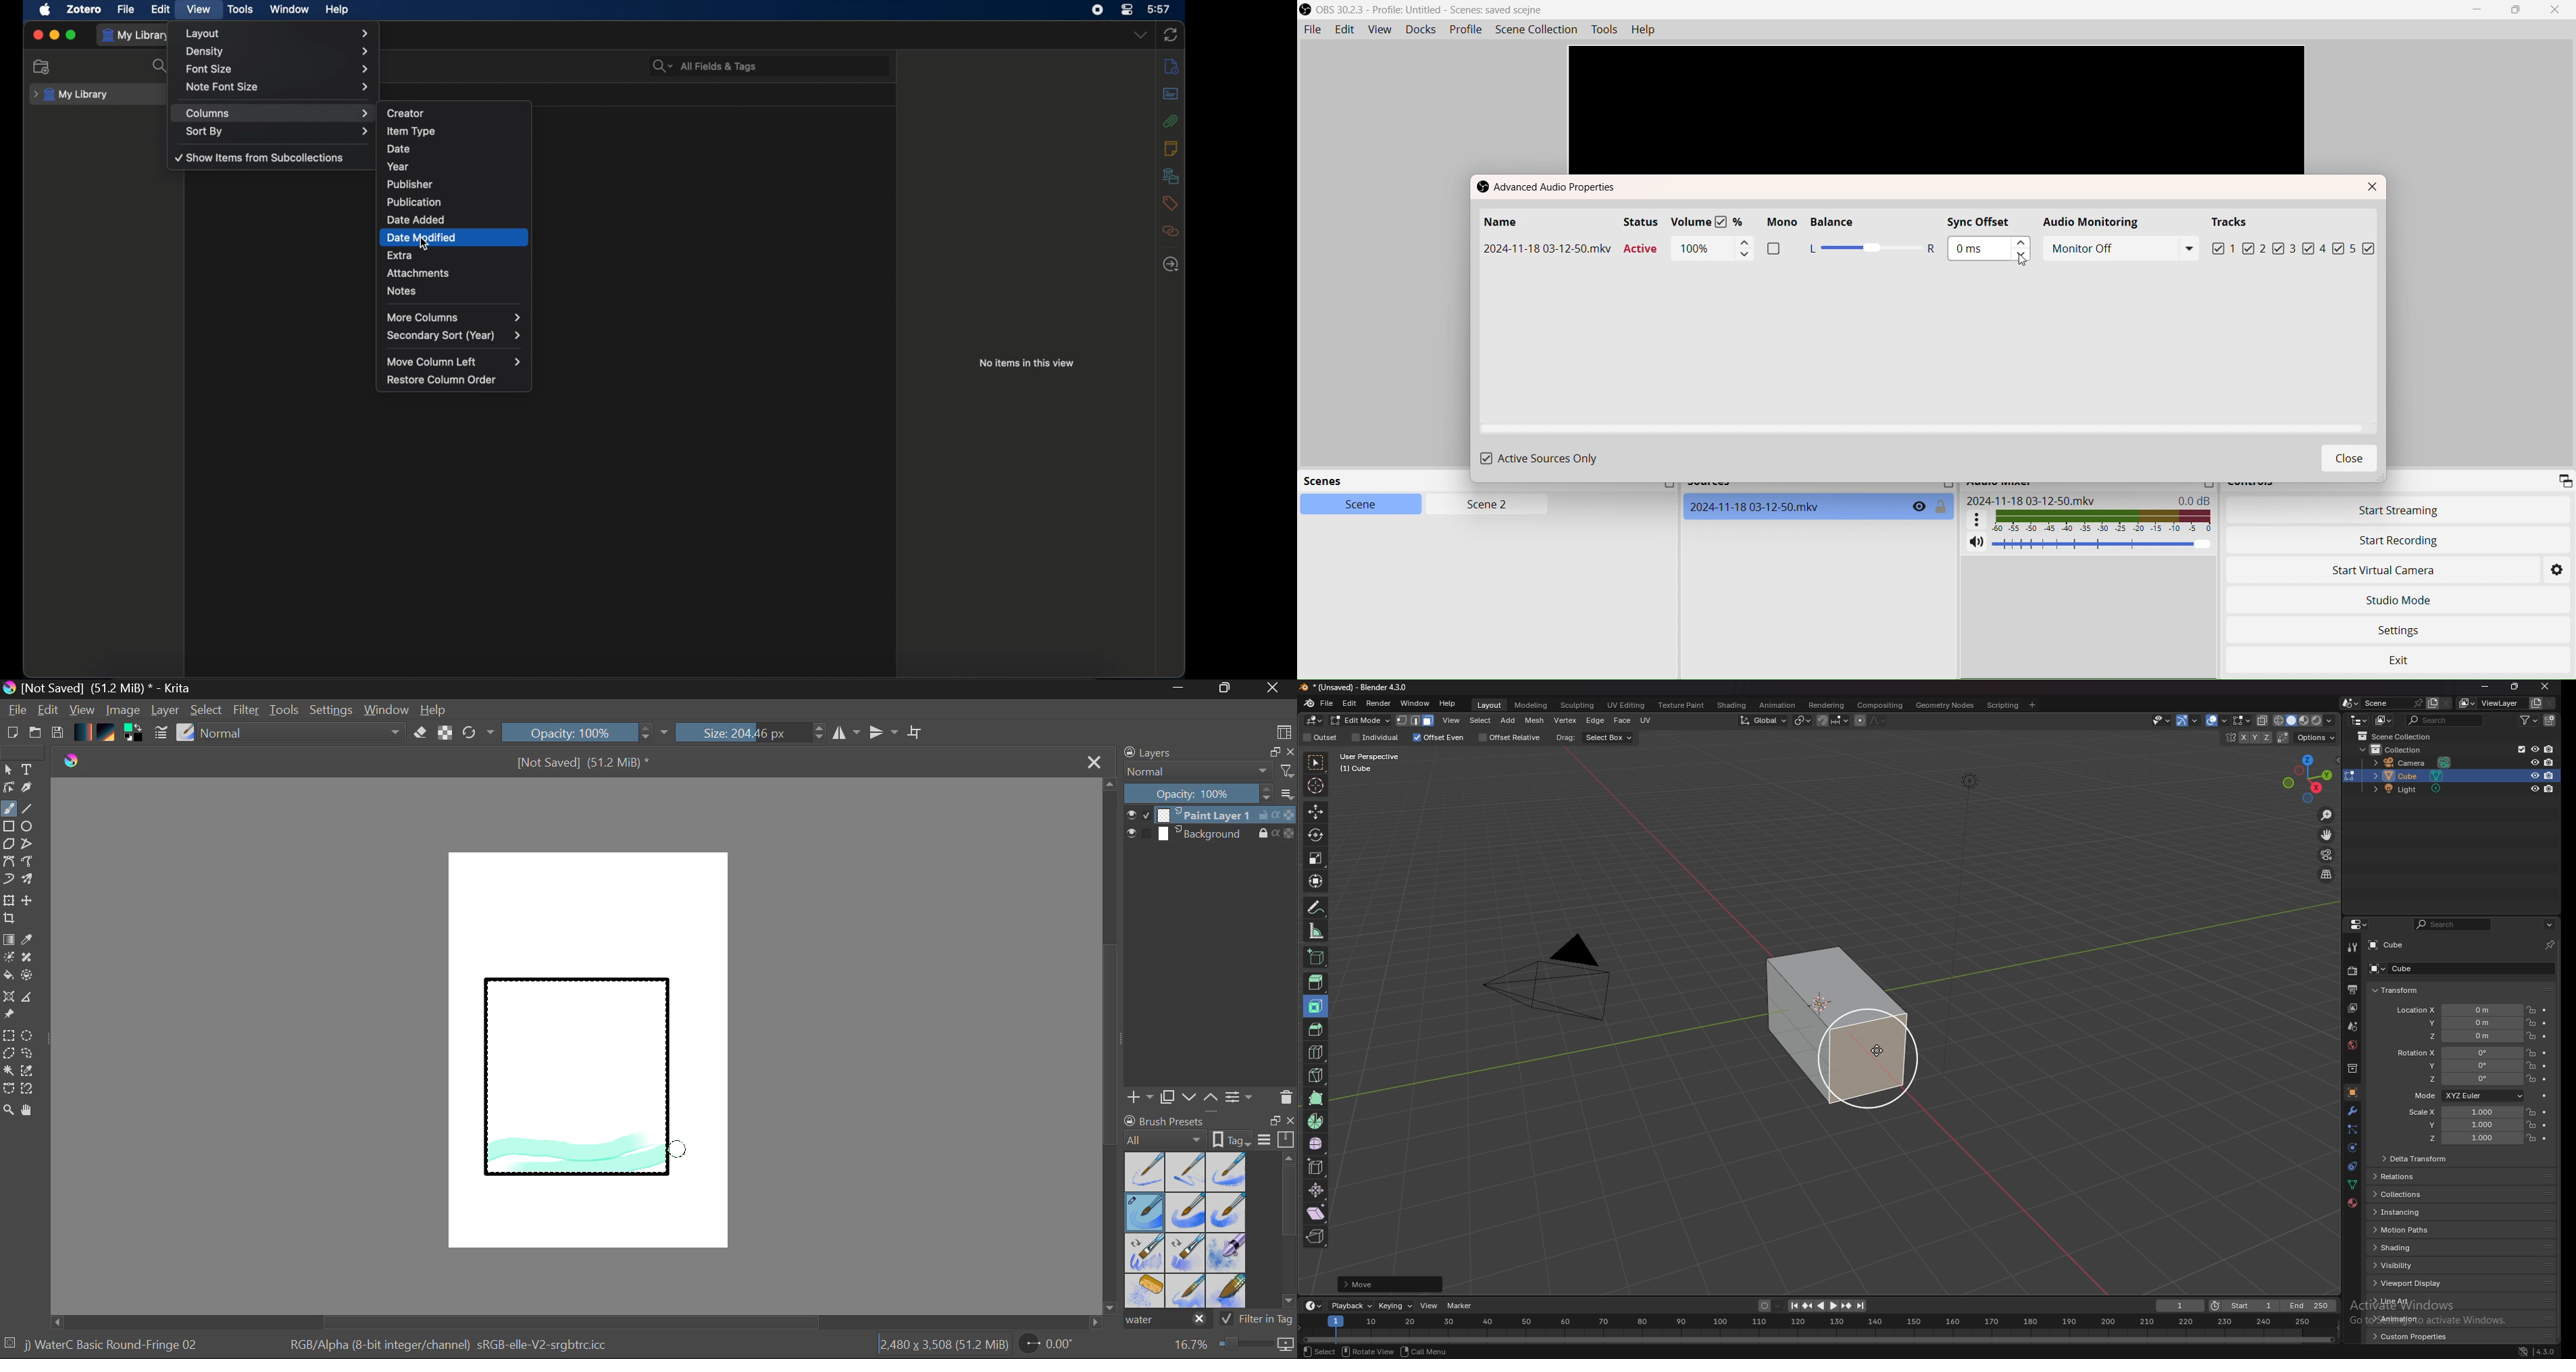 Image resolution: width=2576 pixels, height=1372 pixels. What do you see at coordinates (1317, 1052) in the screenshot?
I see `loop cut` at bounding box center [1317, 1052].